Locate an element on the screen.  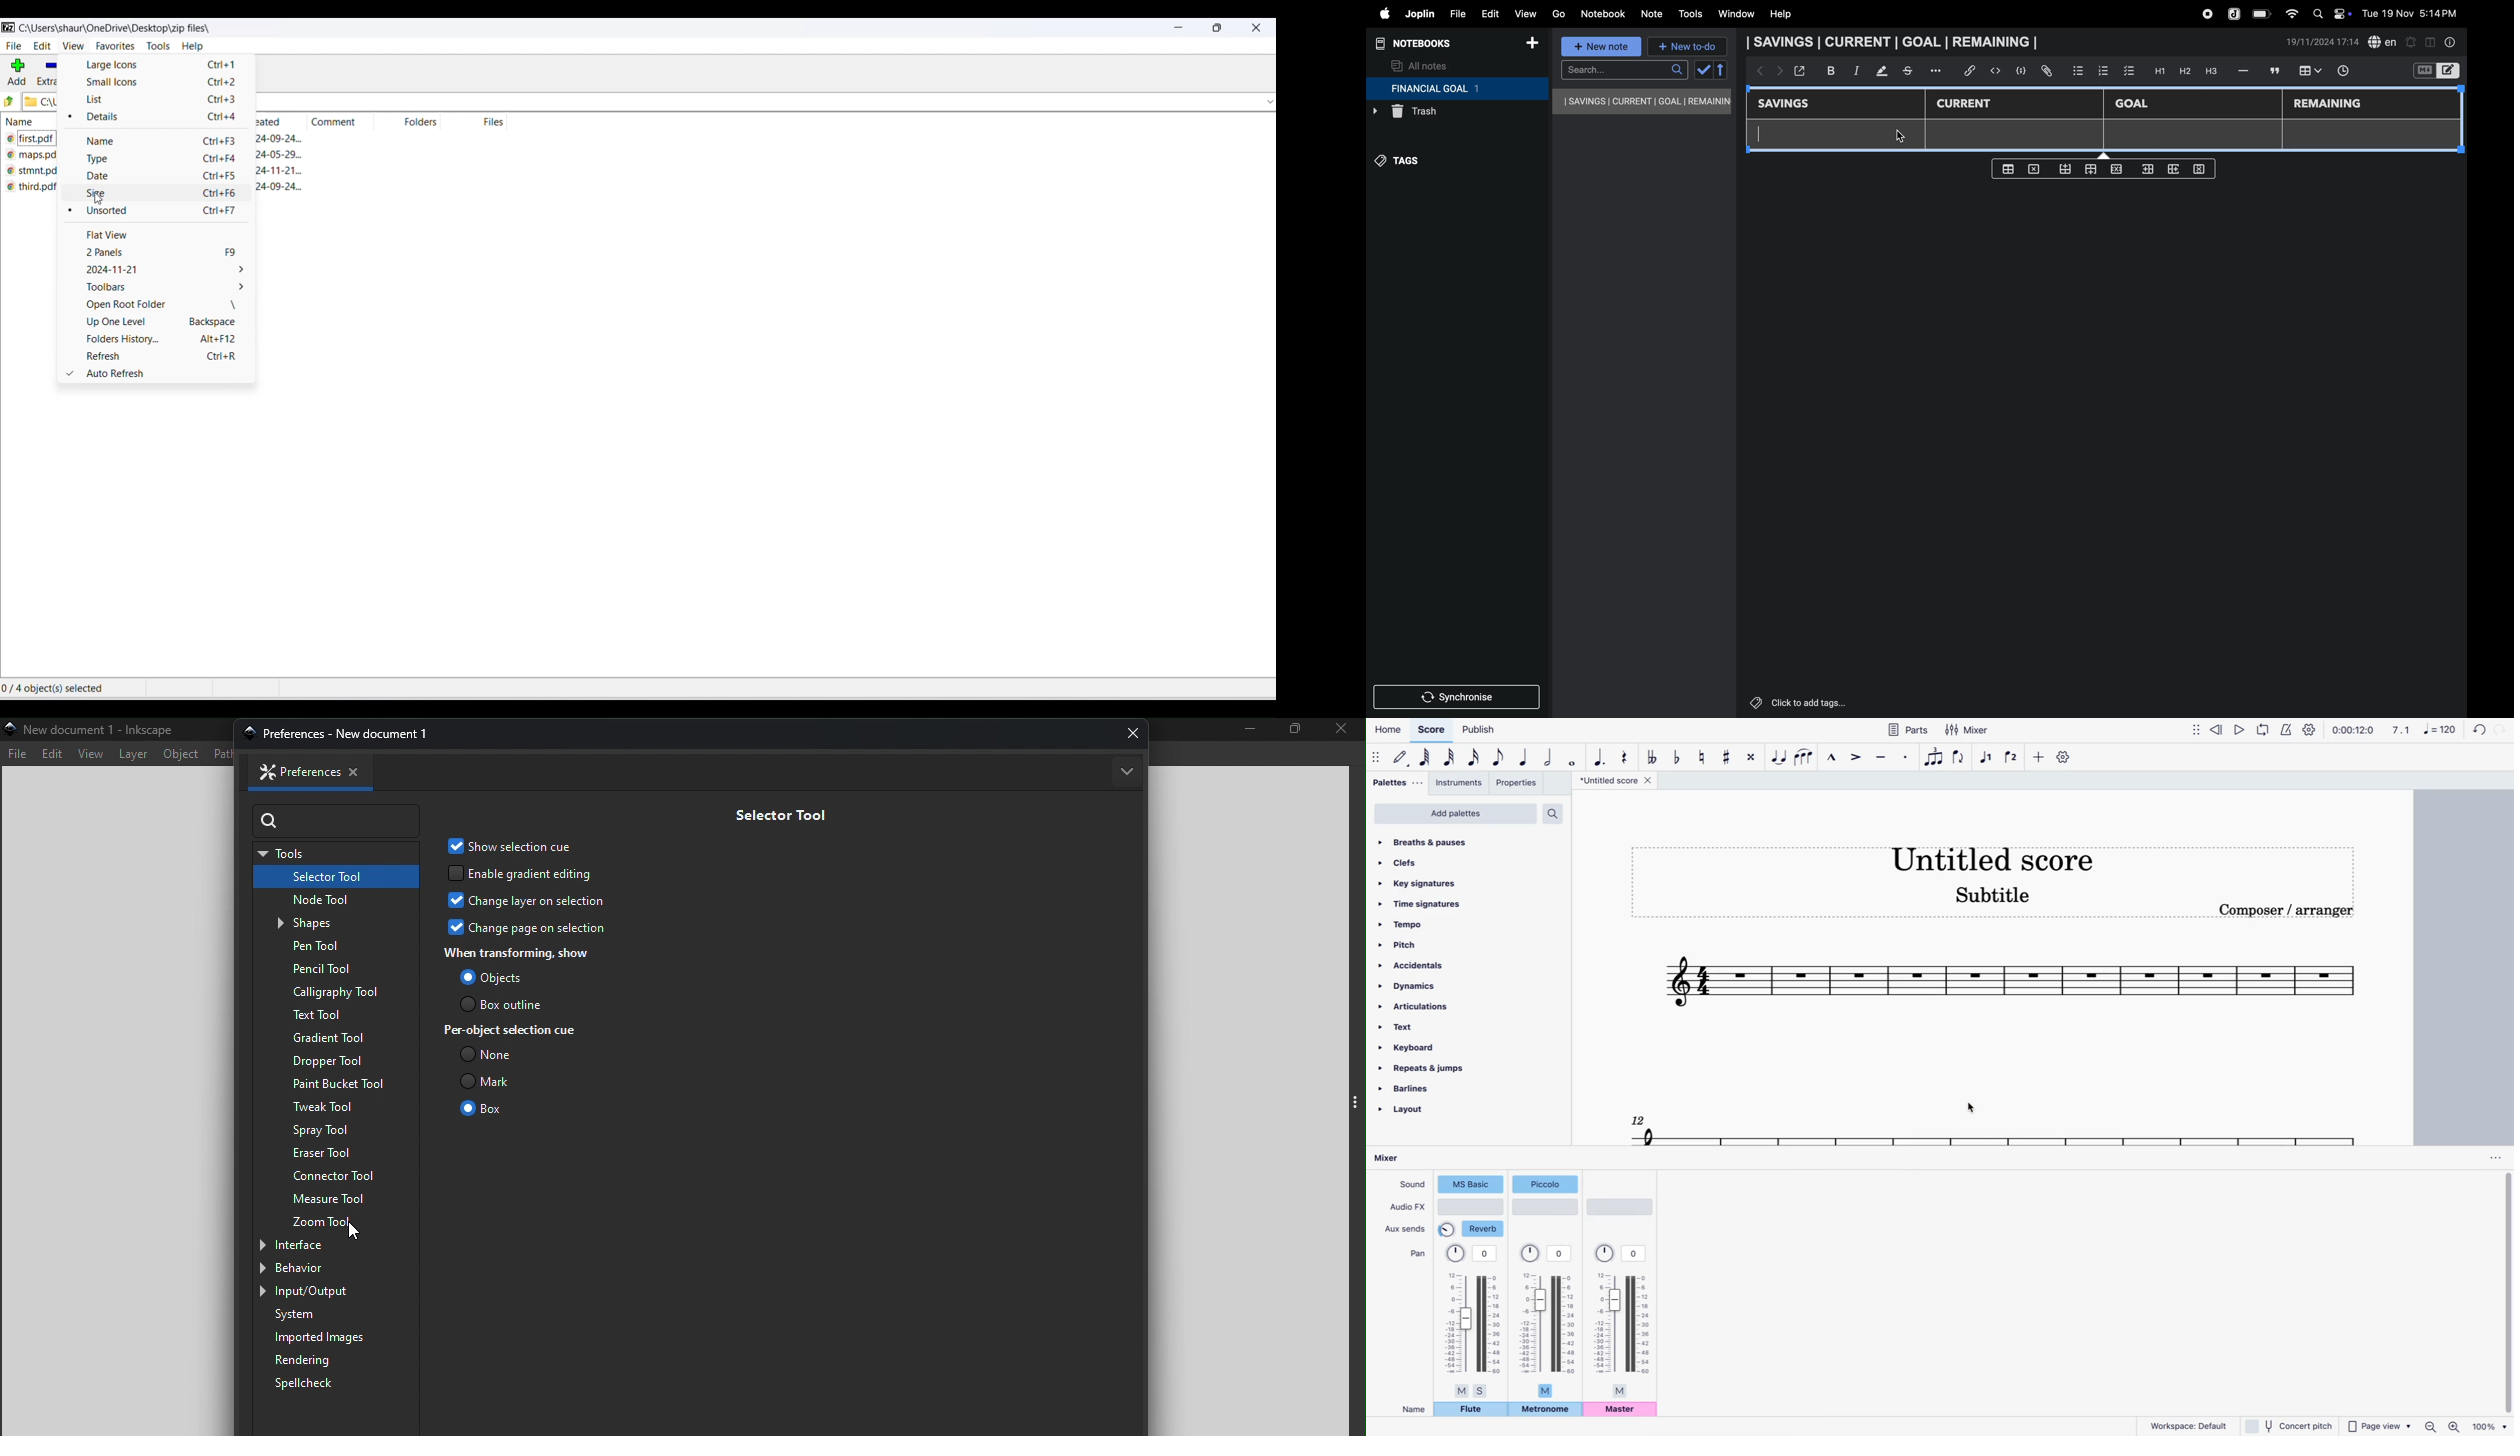
master is located at coordinates (1623, 1411).